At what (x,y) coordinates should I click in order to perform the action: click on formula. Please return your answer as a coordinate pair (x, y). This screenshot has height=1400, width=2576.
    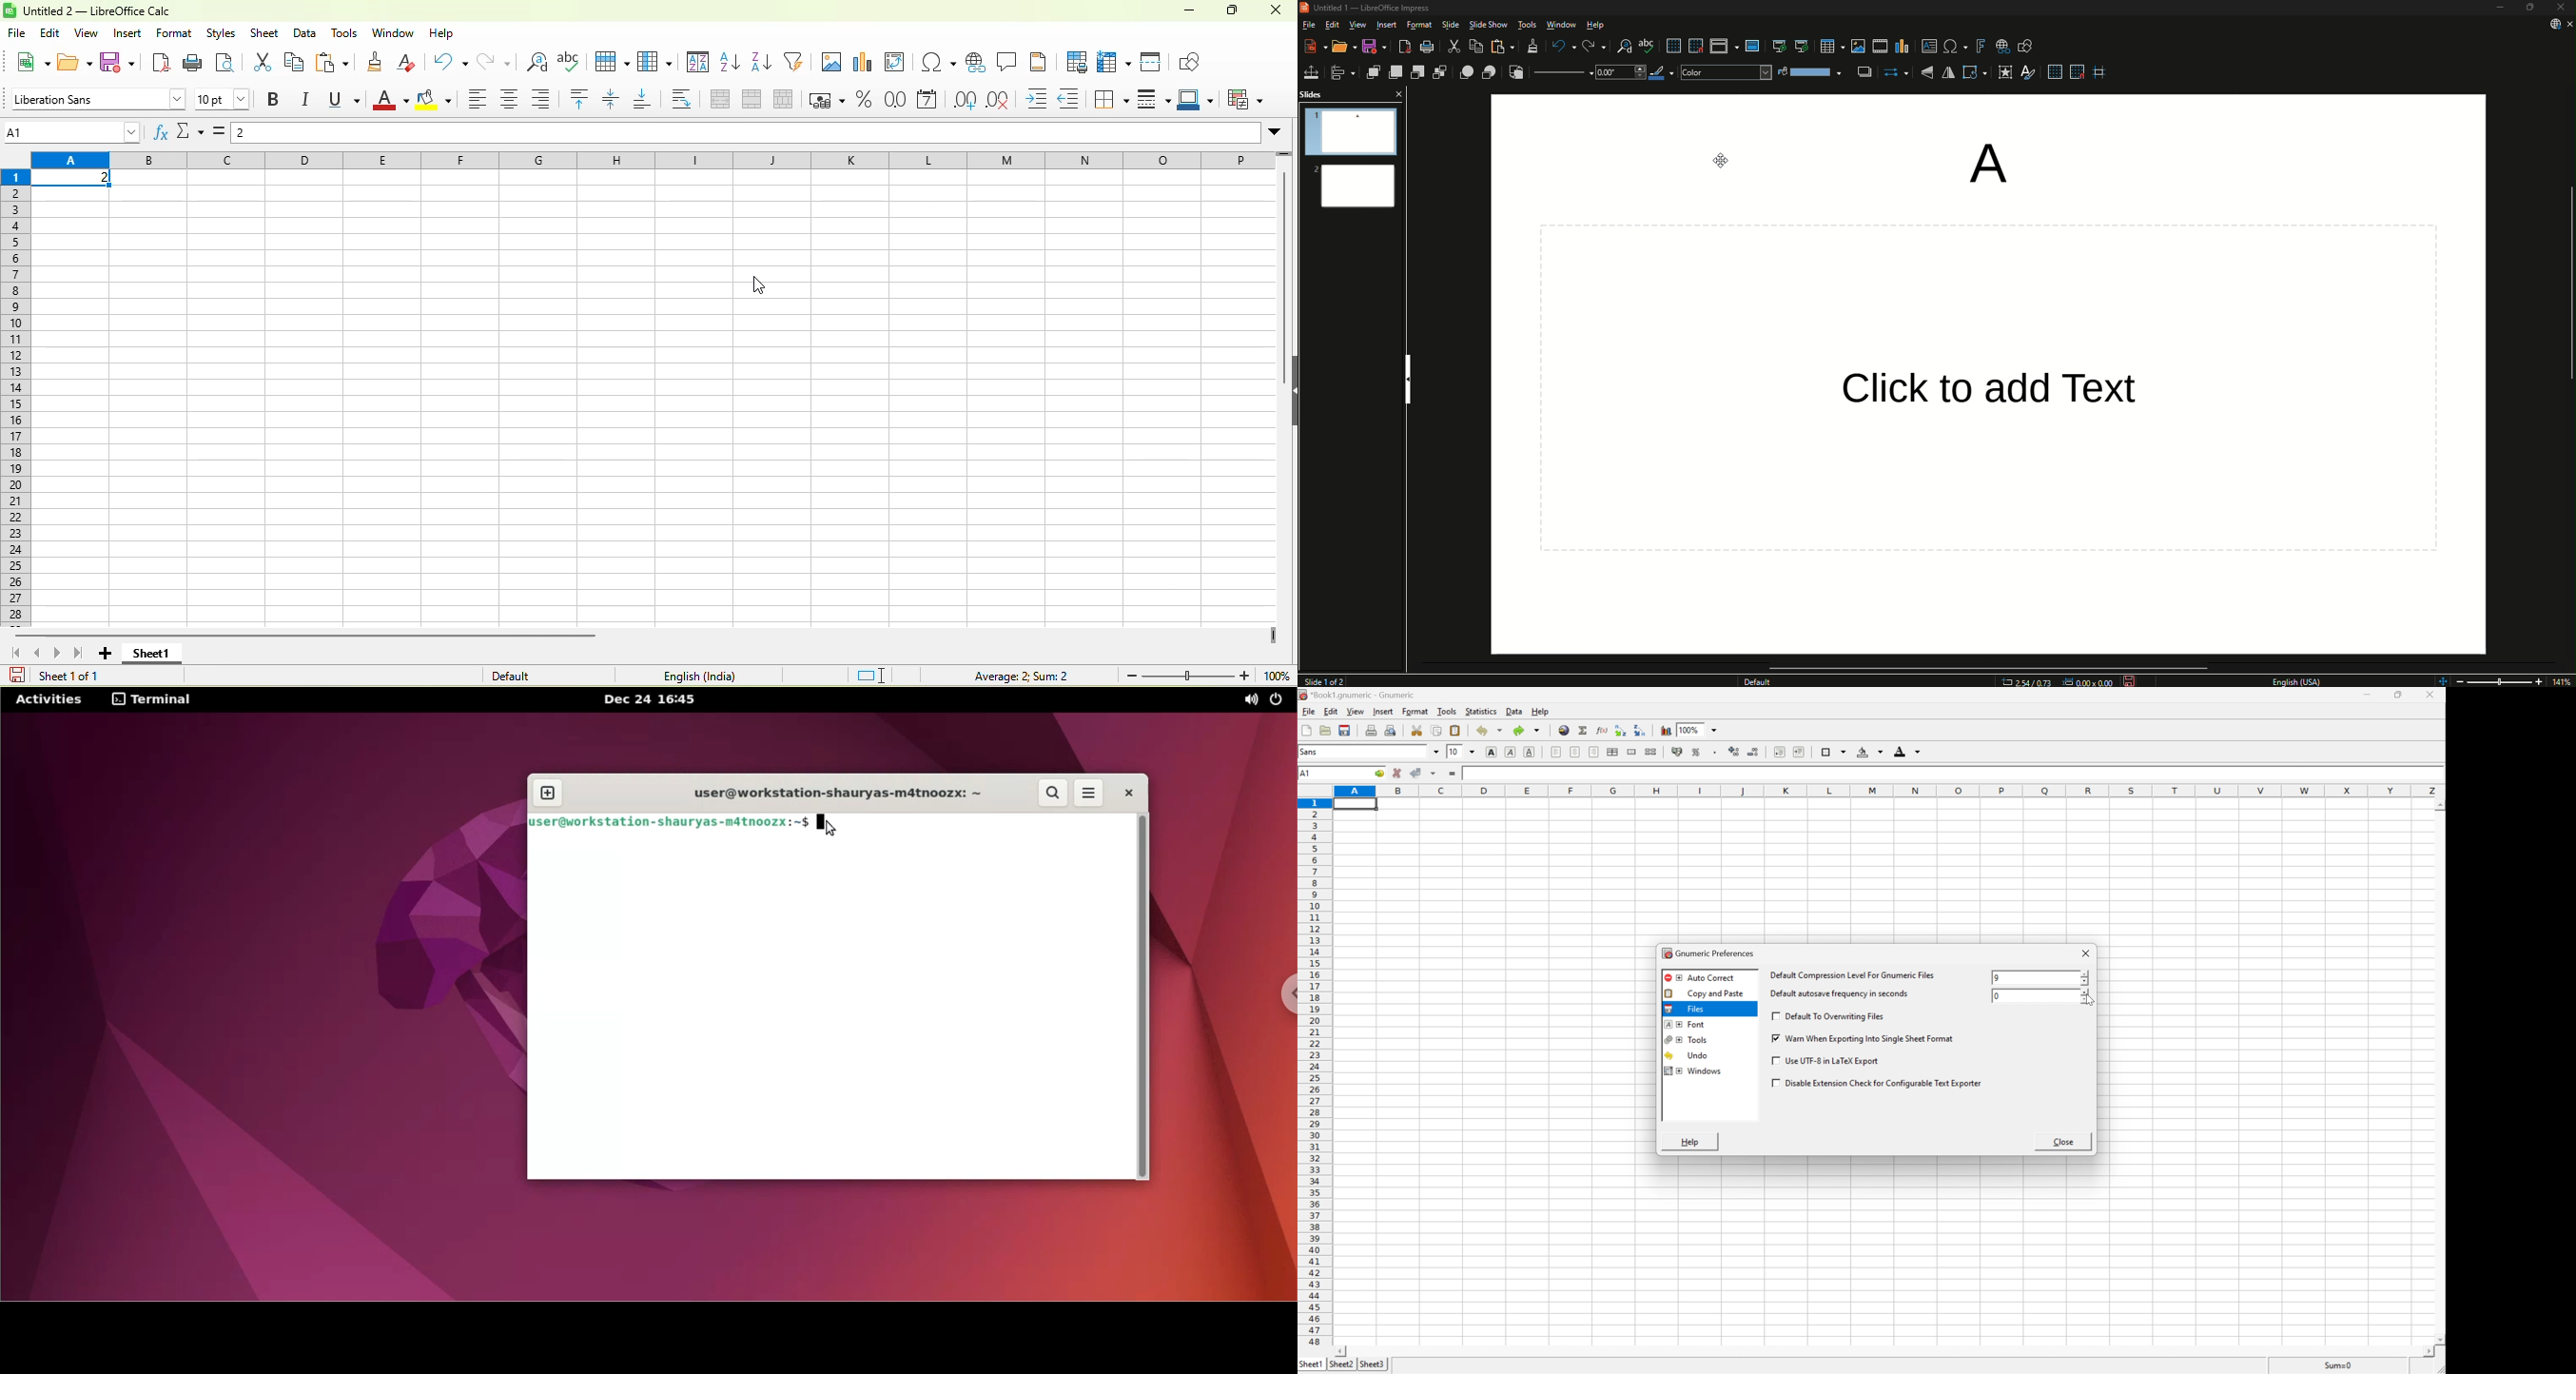
    Looking at the image, I should click on (1016, 675).